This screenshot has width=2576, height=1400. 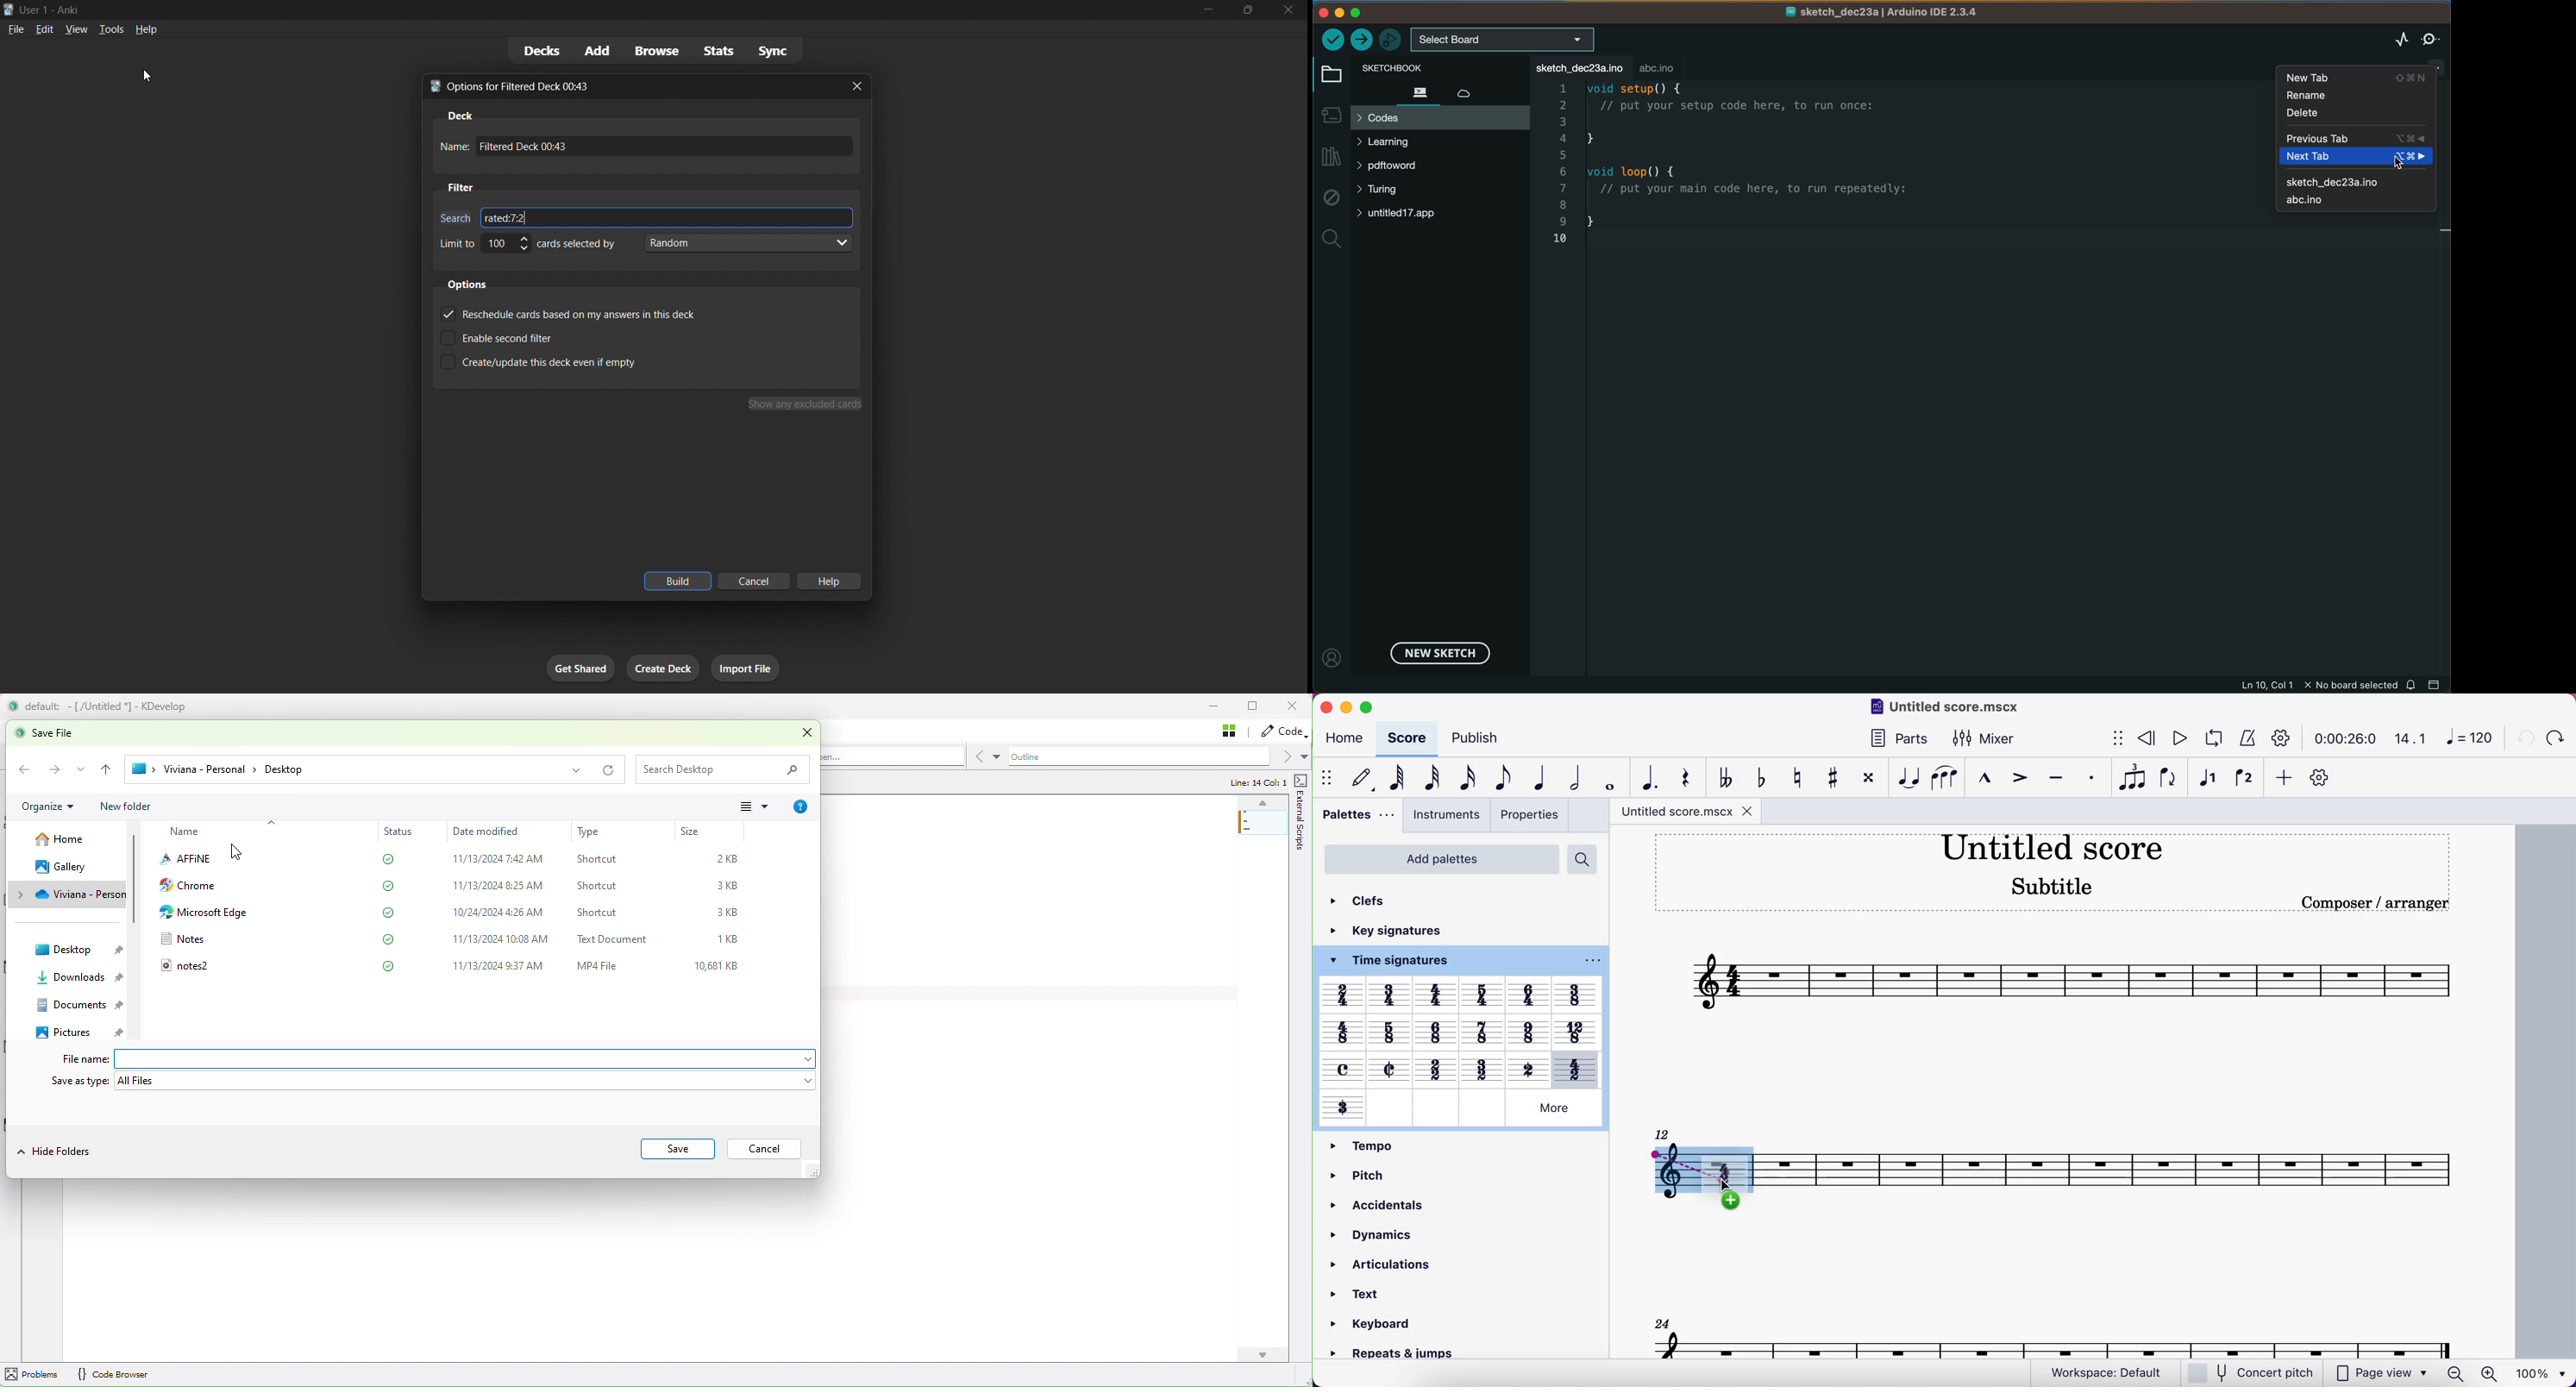 I want to click on card selected by, so click(x=581, y=245).